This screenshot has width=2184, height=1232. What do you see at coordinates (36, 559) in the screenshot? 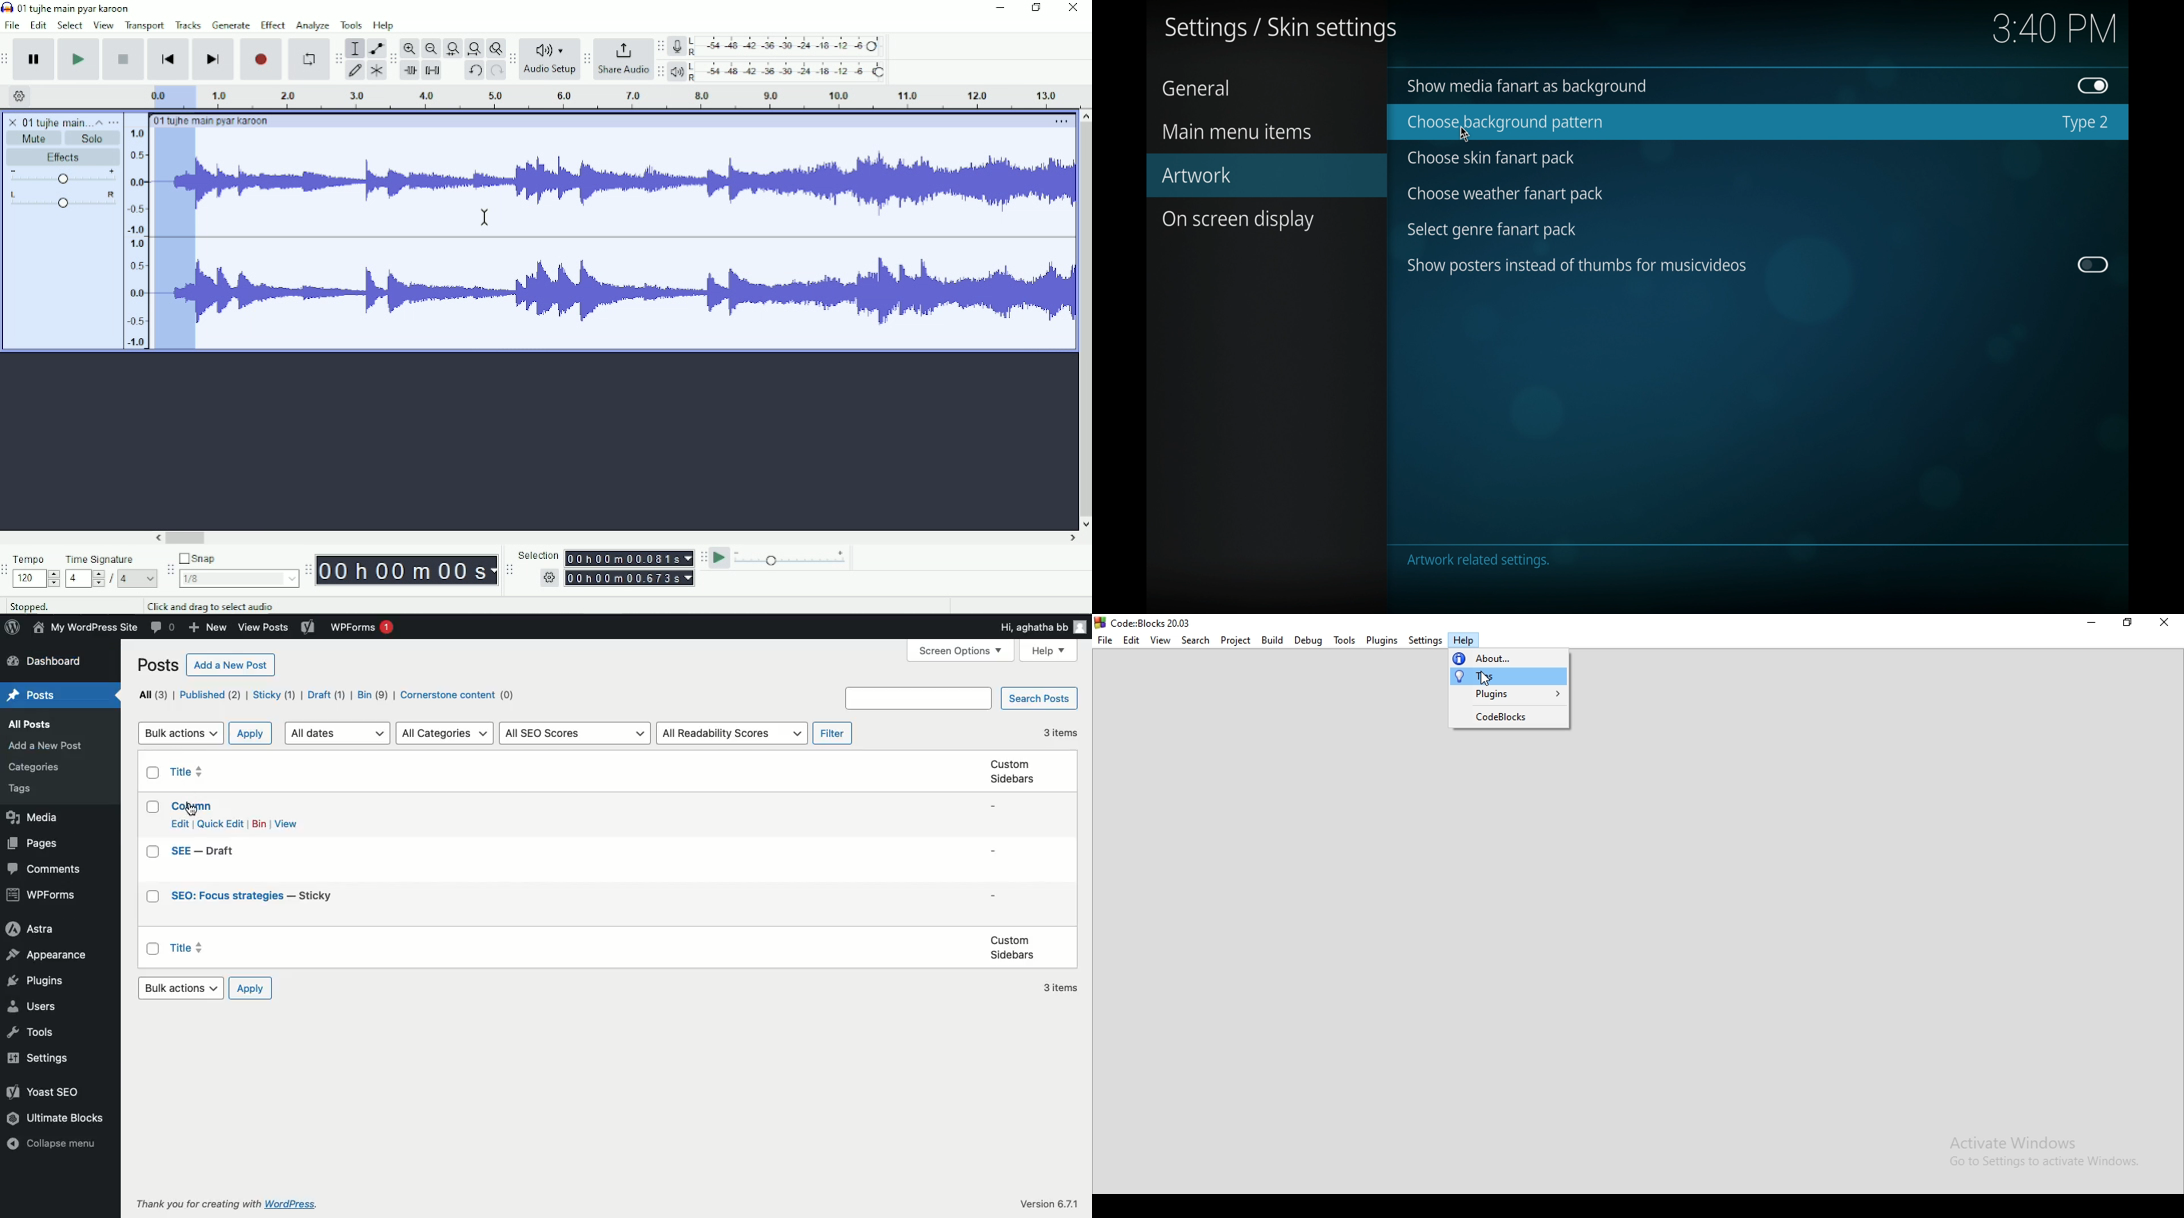
I see `Tempo` at bounding box center [36, 559].